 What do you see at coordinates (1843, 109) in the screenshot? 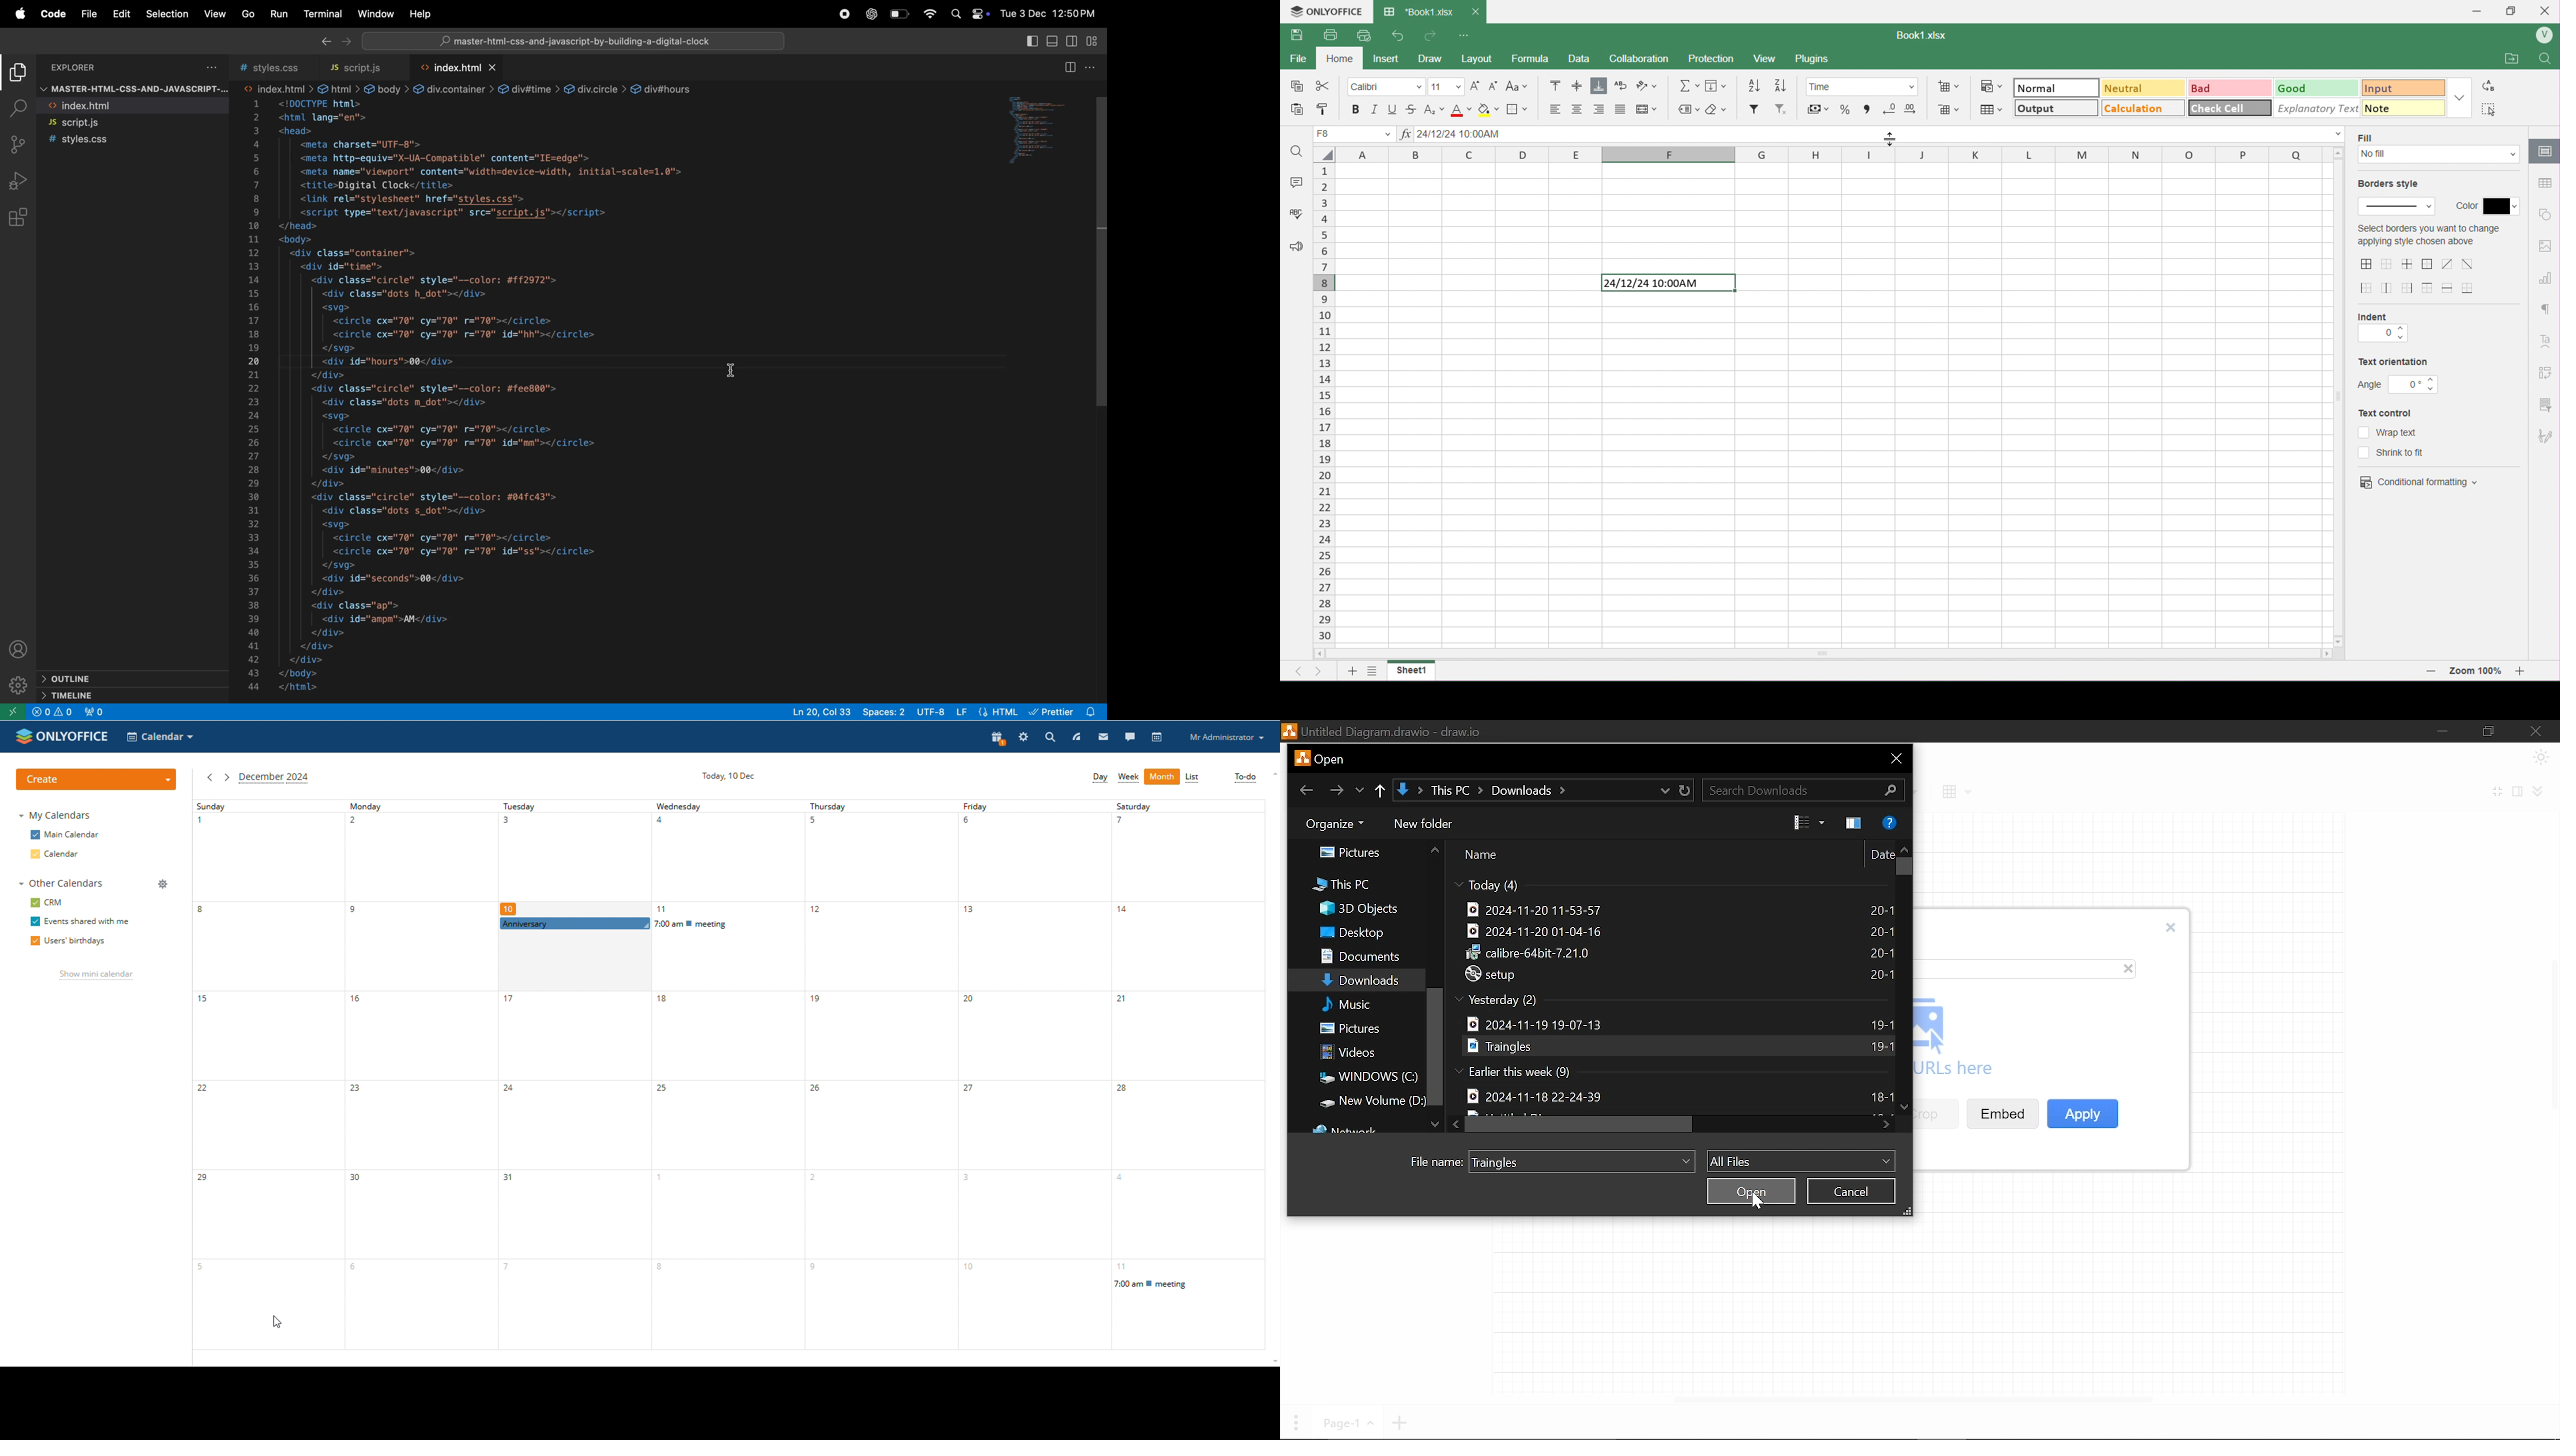
I see `Percentage Style` at bounding box center [1843, 109].